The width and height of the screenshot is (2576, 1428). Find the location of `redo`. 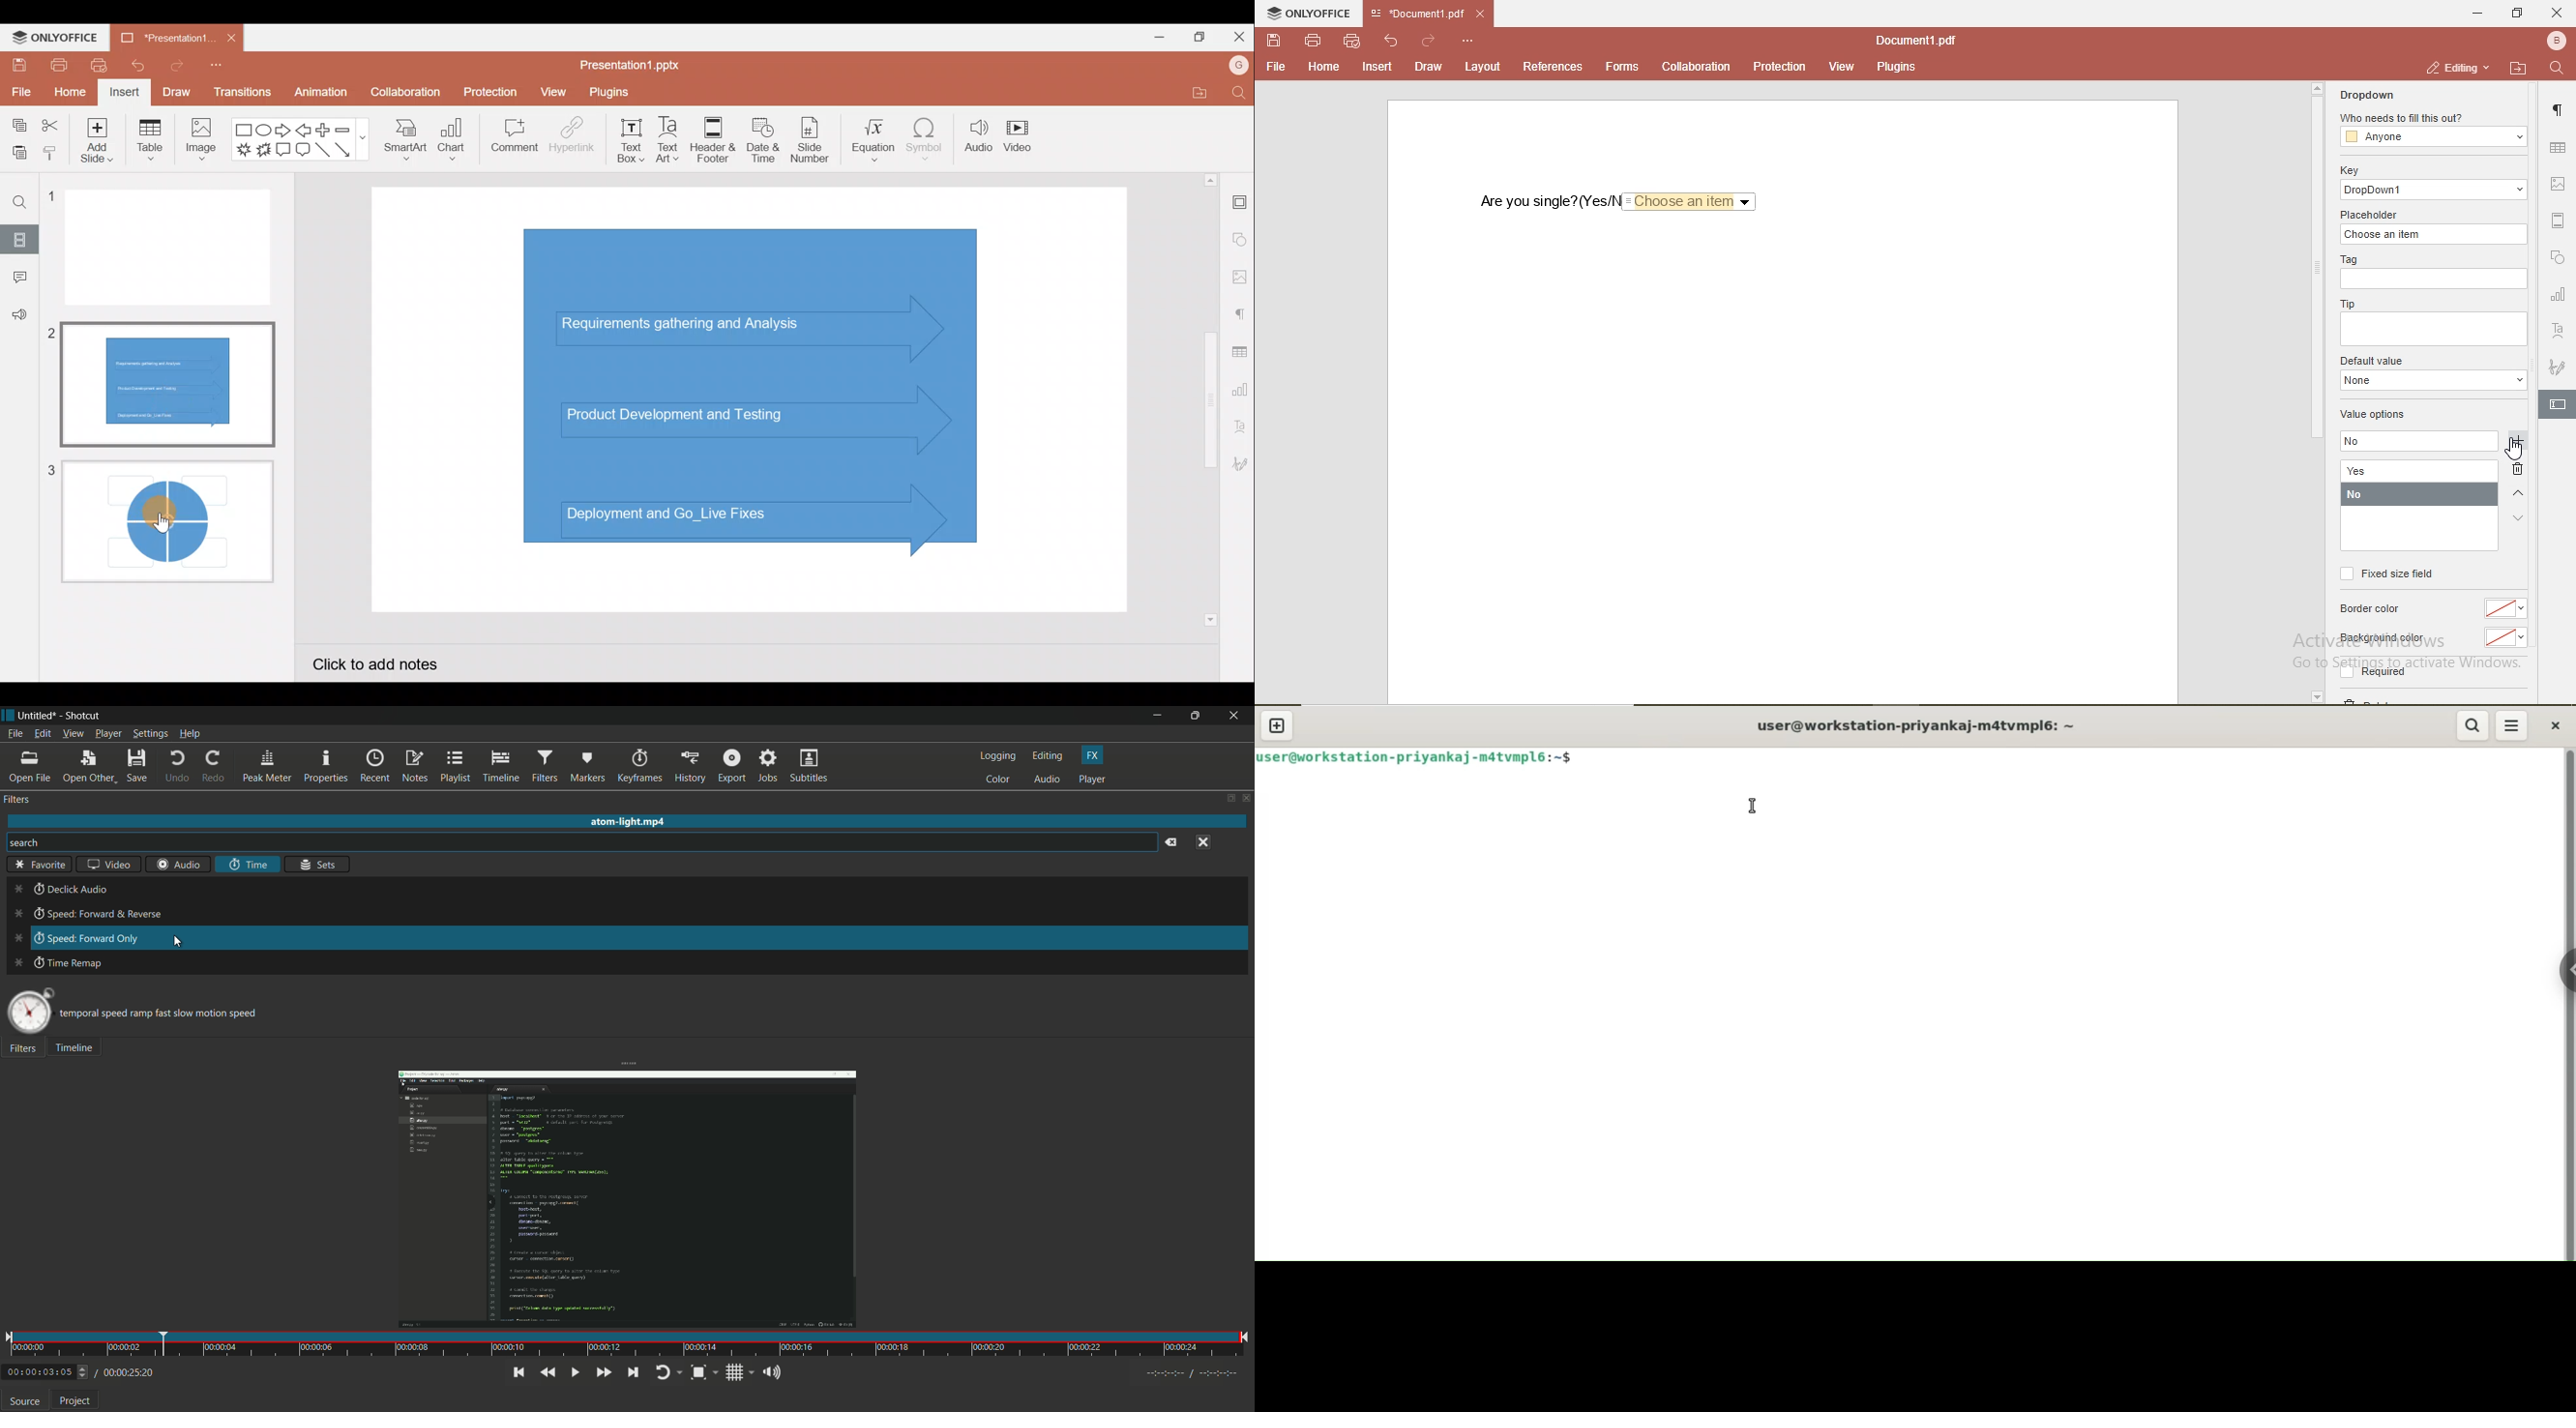

redo is located at coordinates (1429, 42).